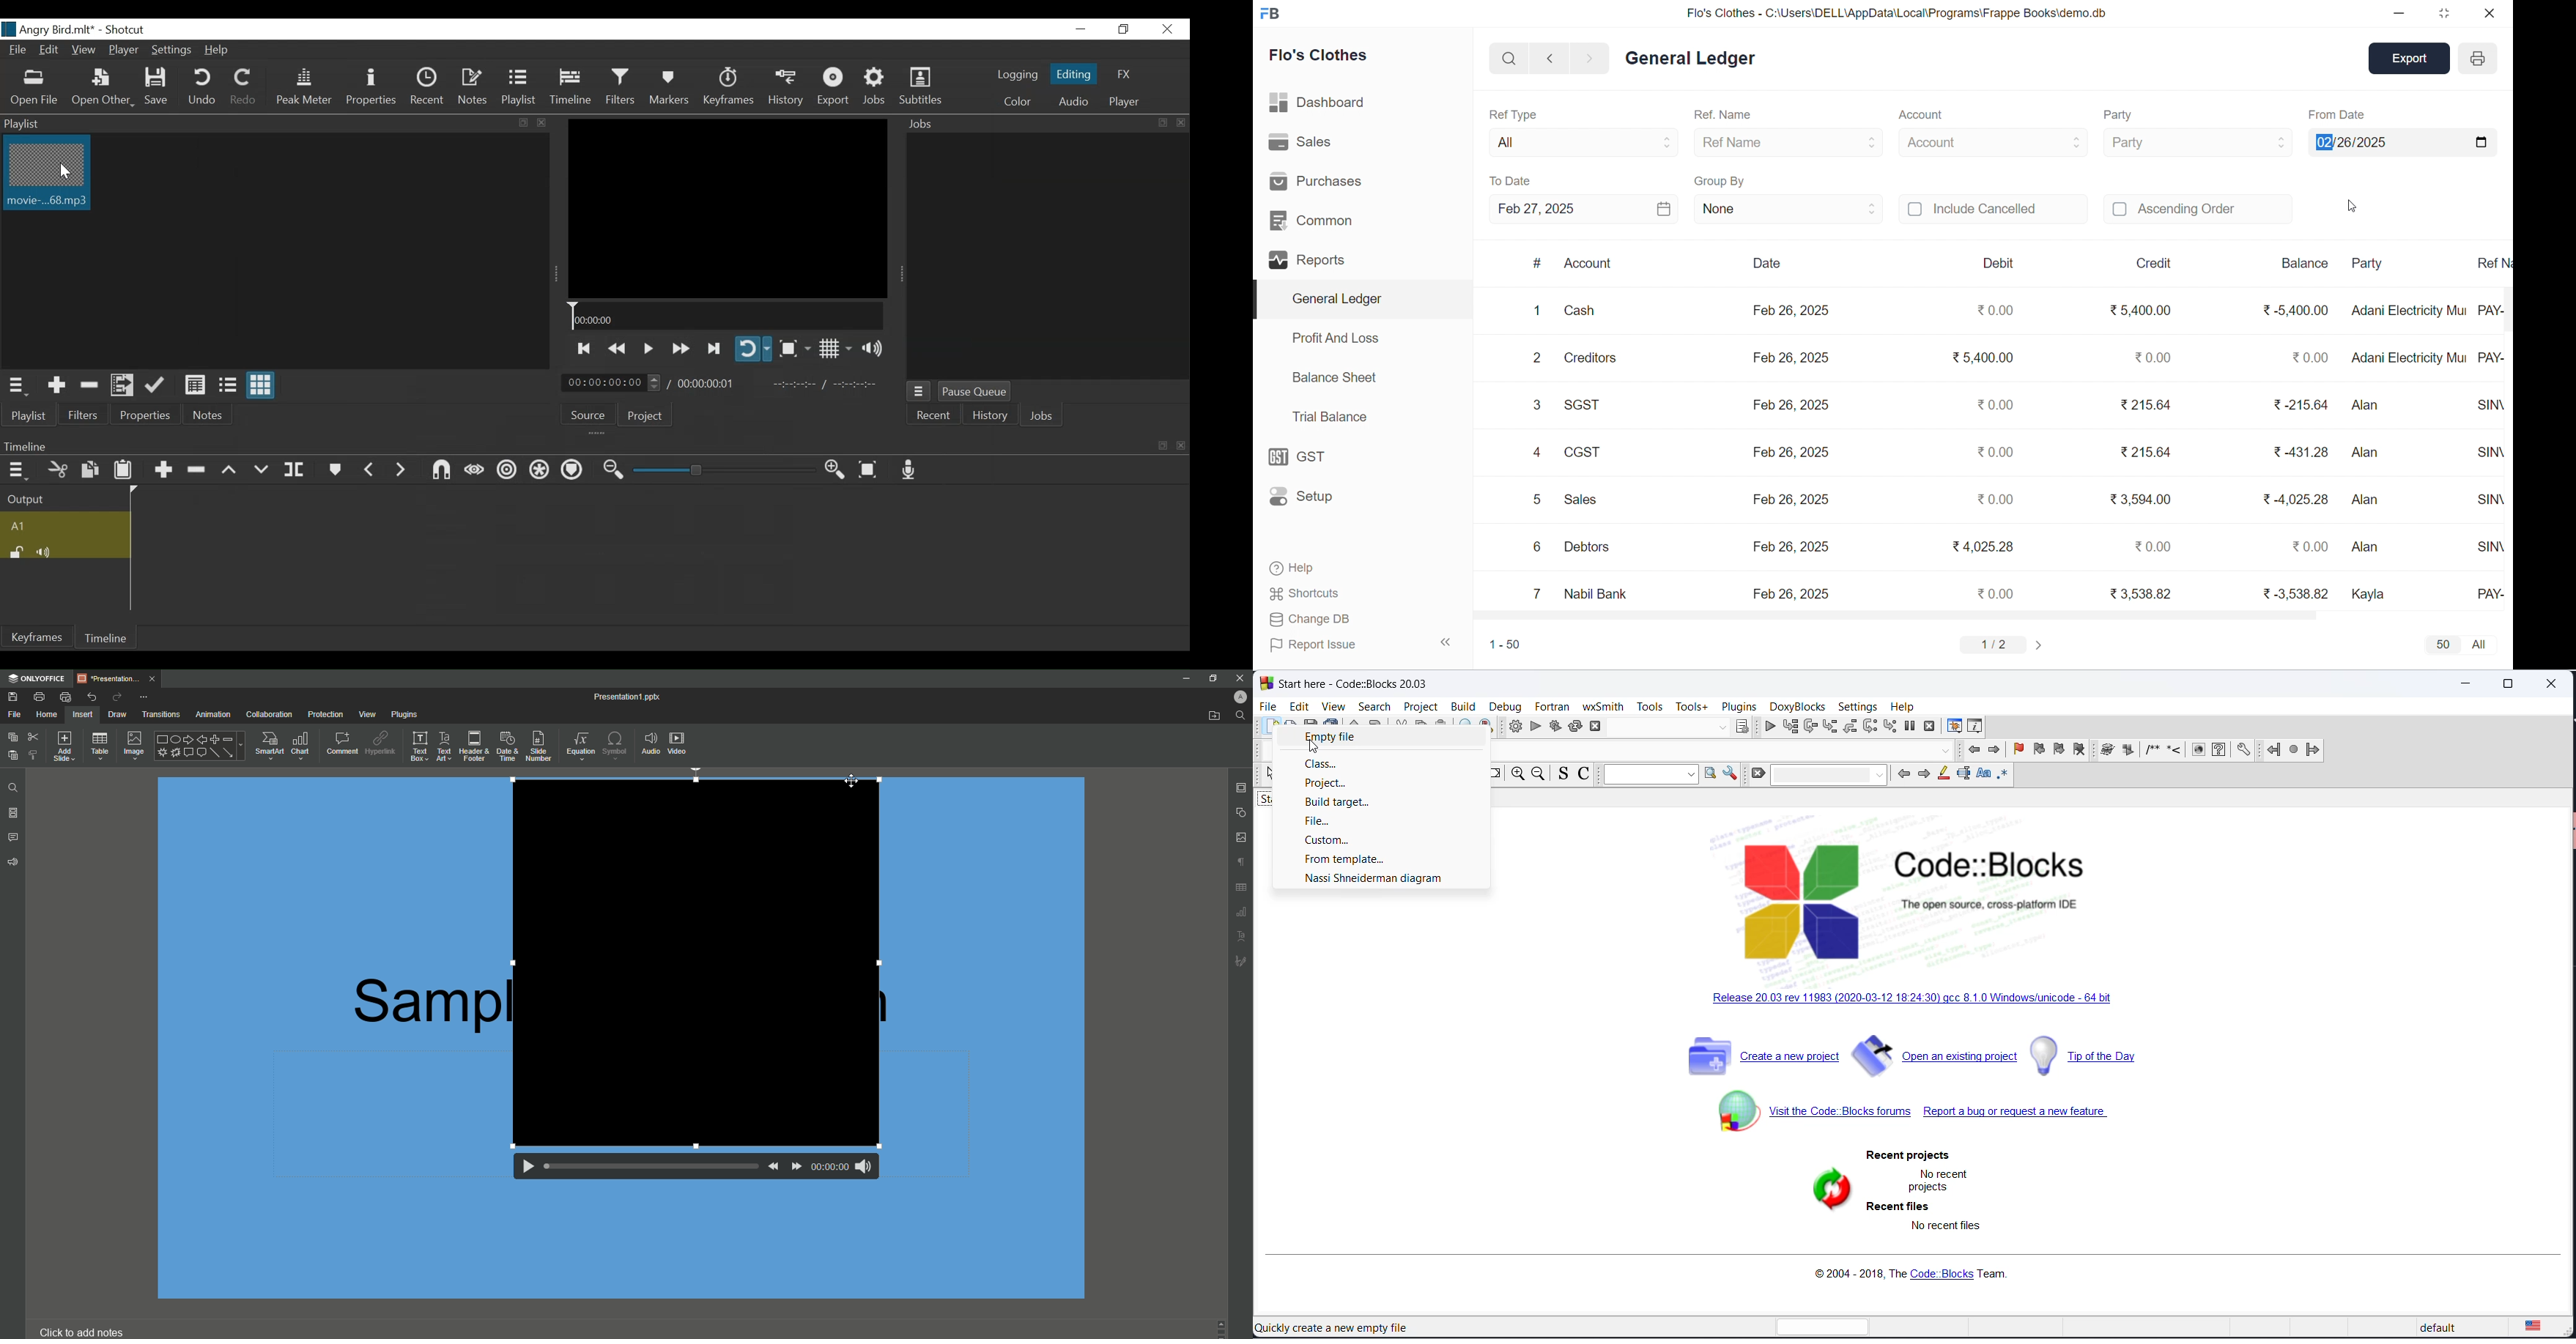 Image resolution: width=2576 pixels, height=1344 pixels. Describe the element at coordinates (728, 87) in the screenshot. I see `Keyframes` at that location.